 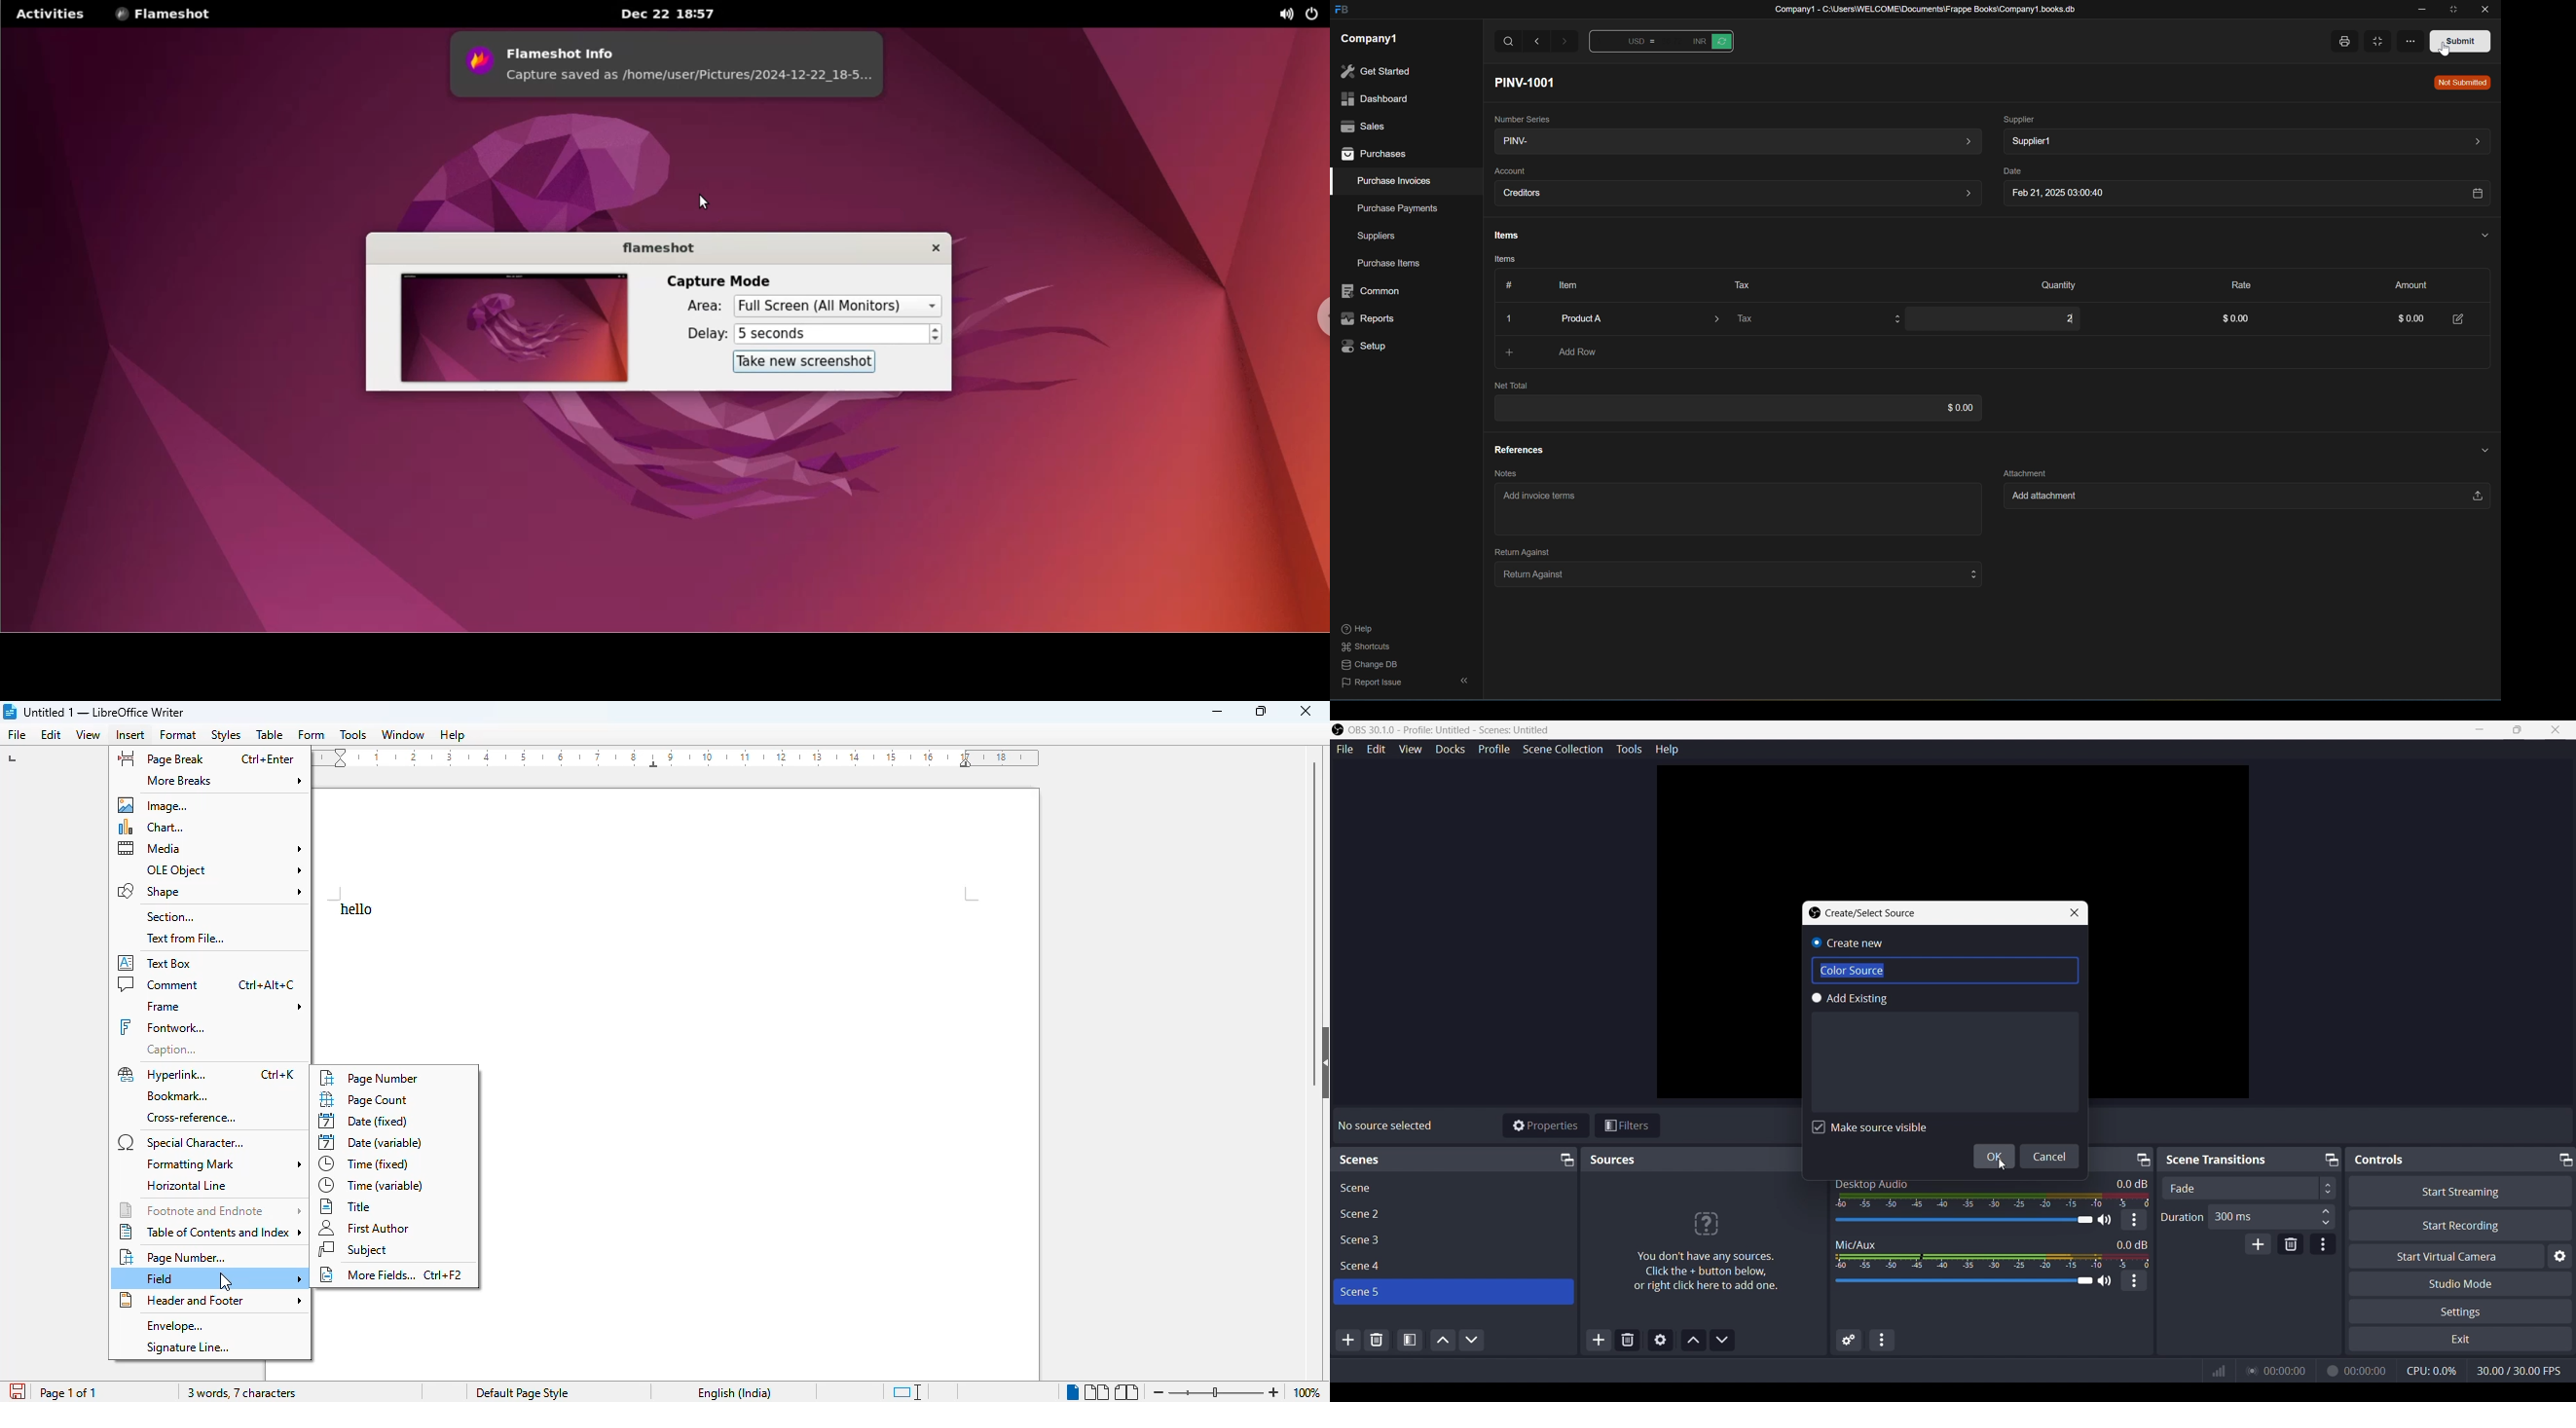 What do you see at coordinates (1305, 712) in the screenshot?
I see `close` at bounding box center [1305, 712].